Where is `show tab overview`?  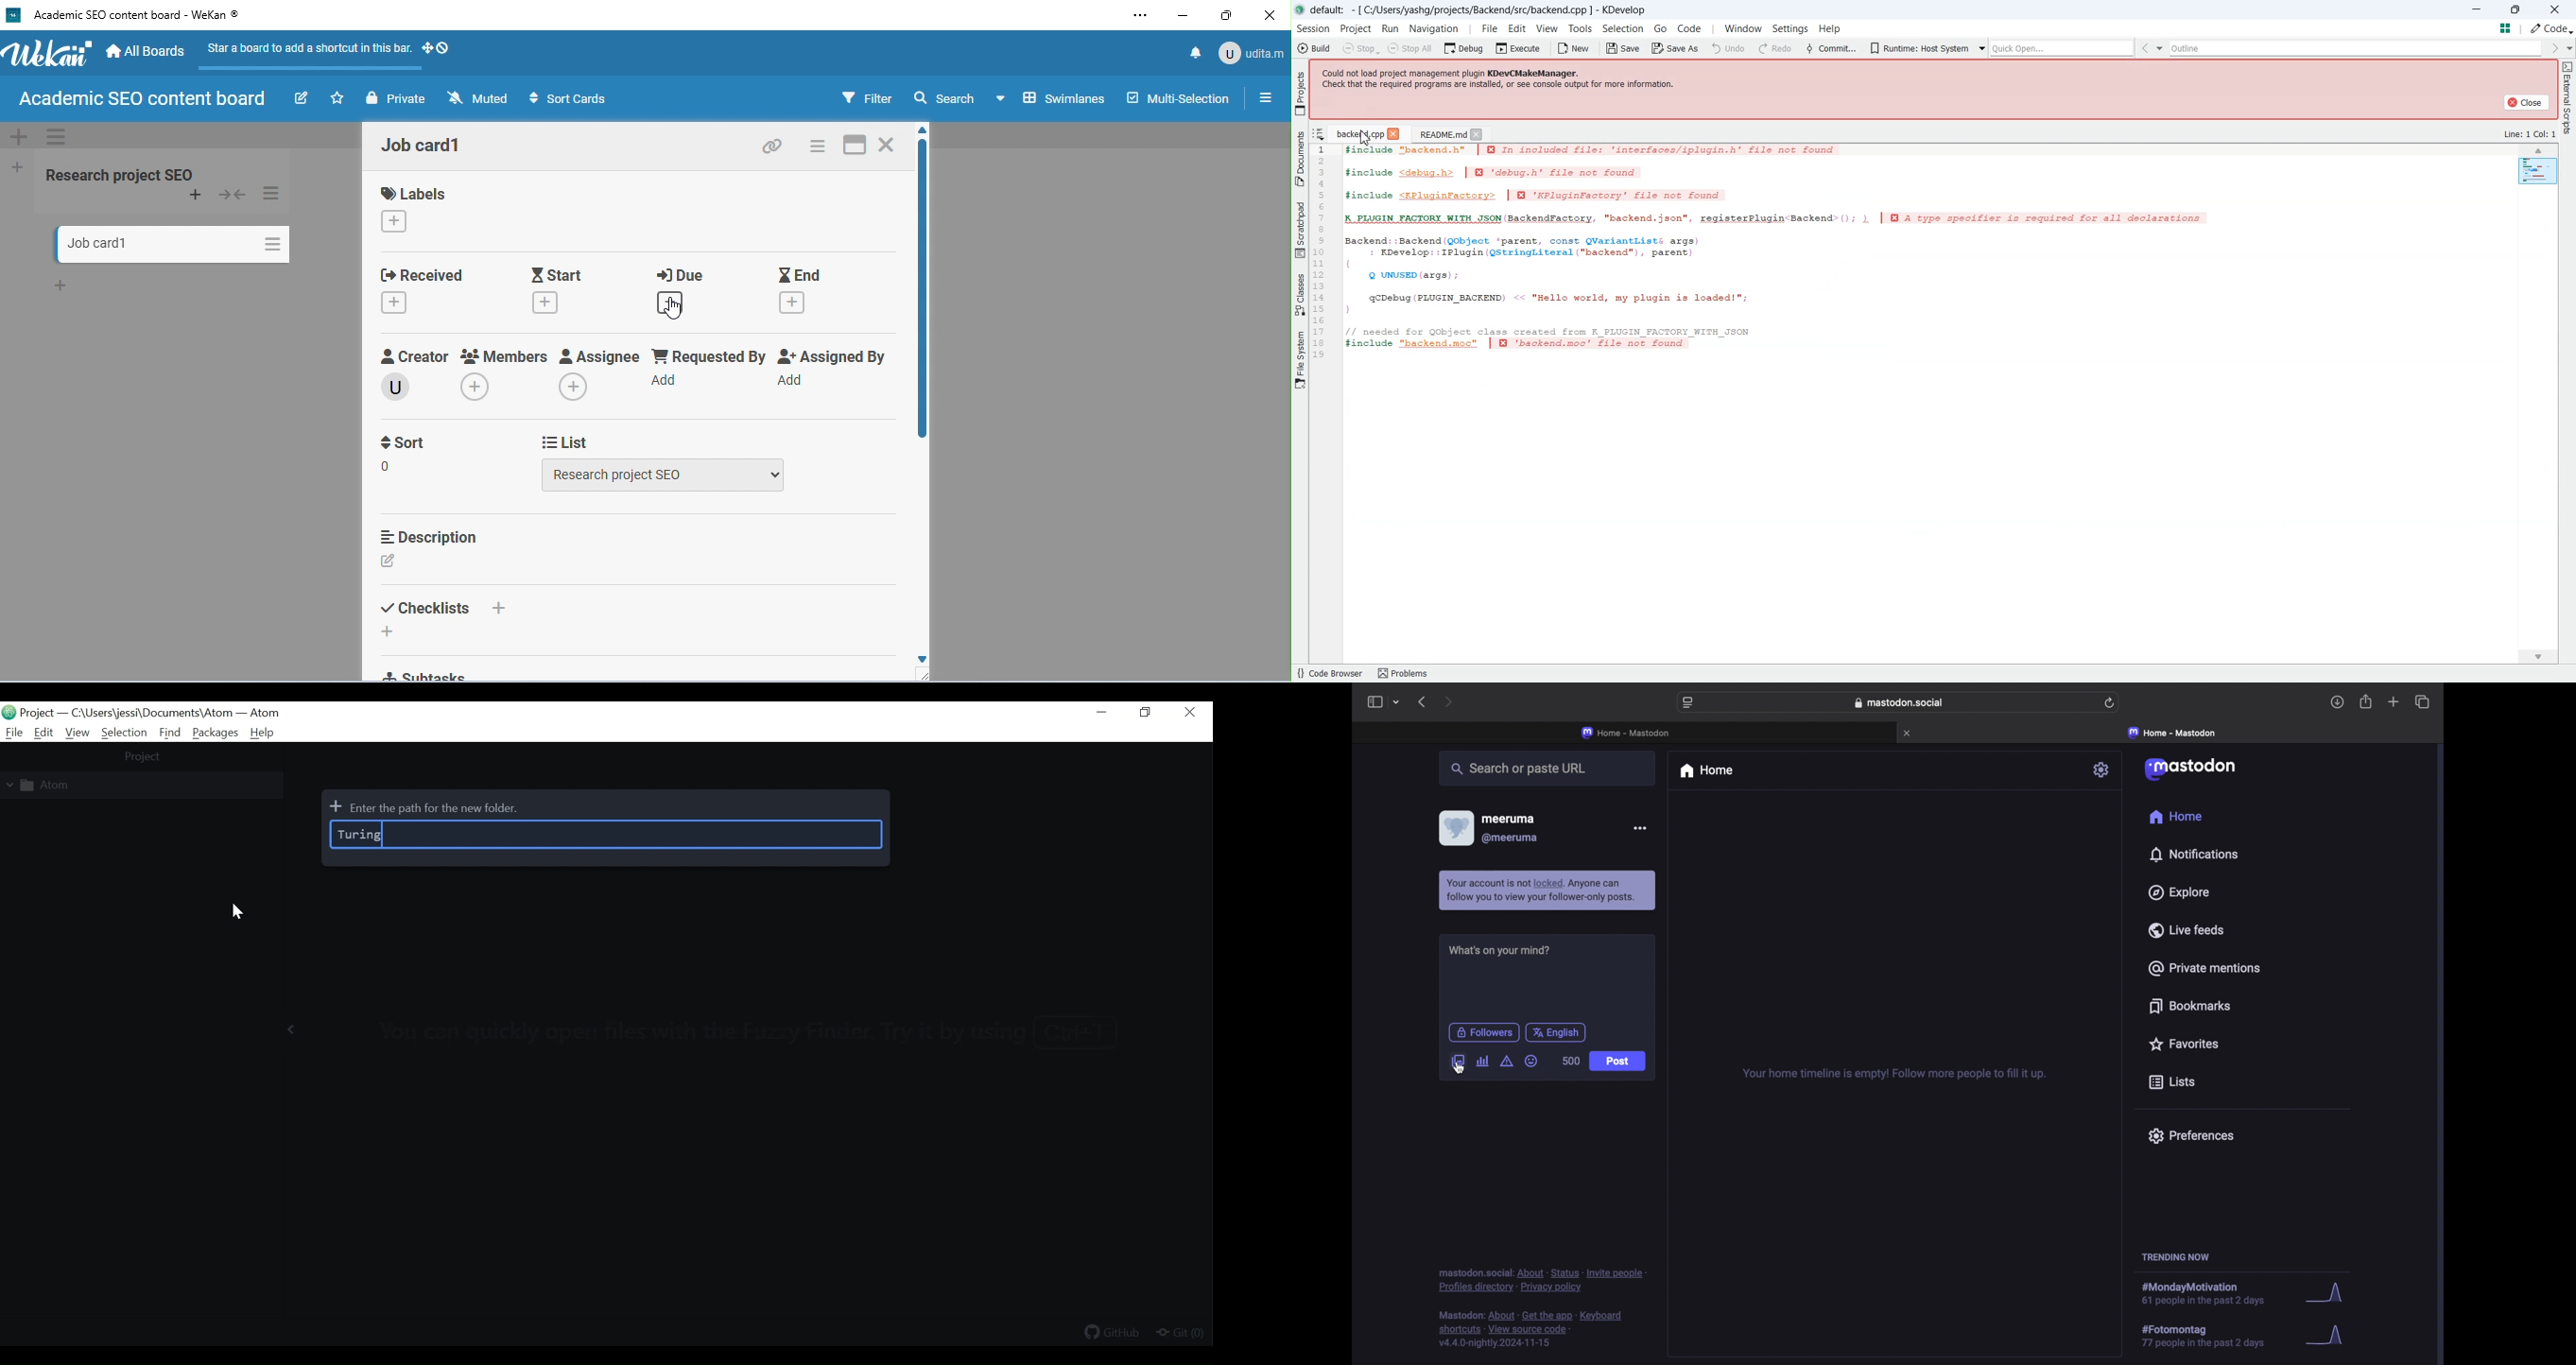 show tab overview is located at coordinates (2422, 701).